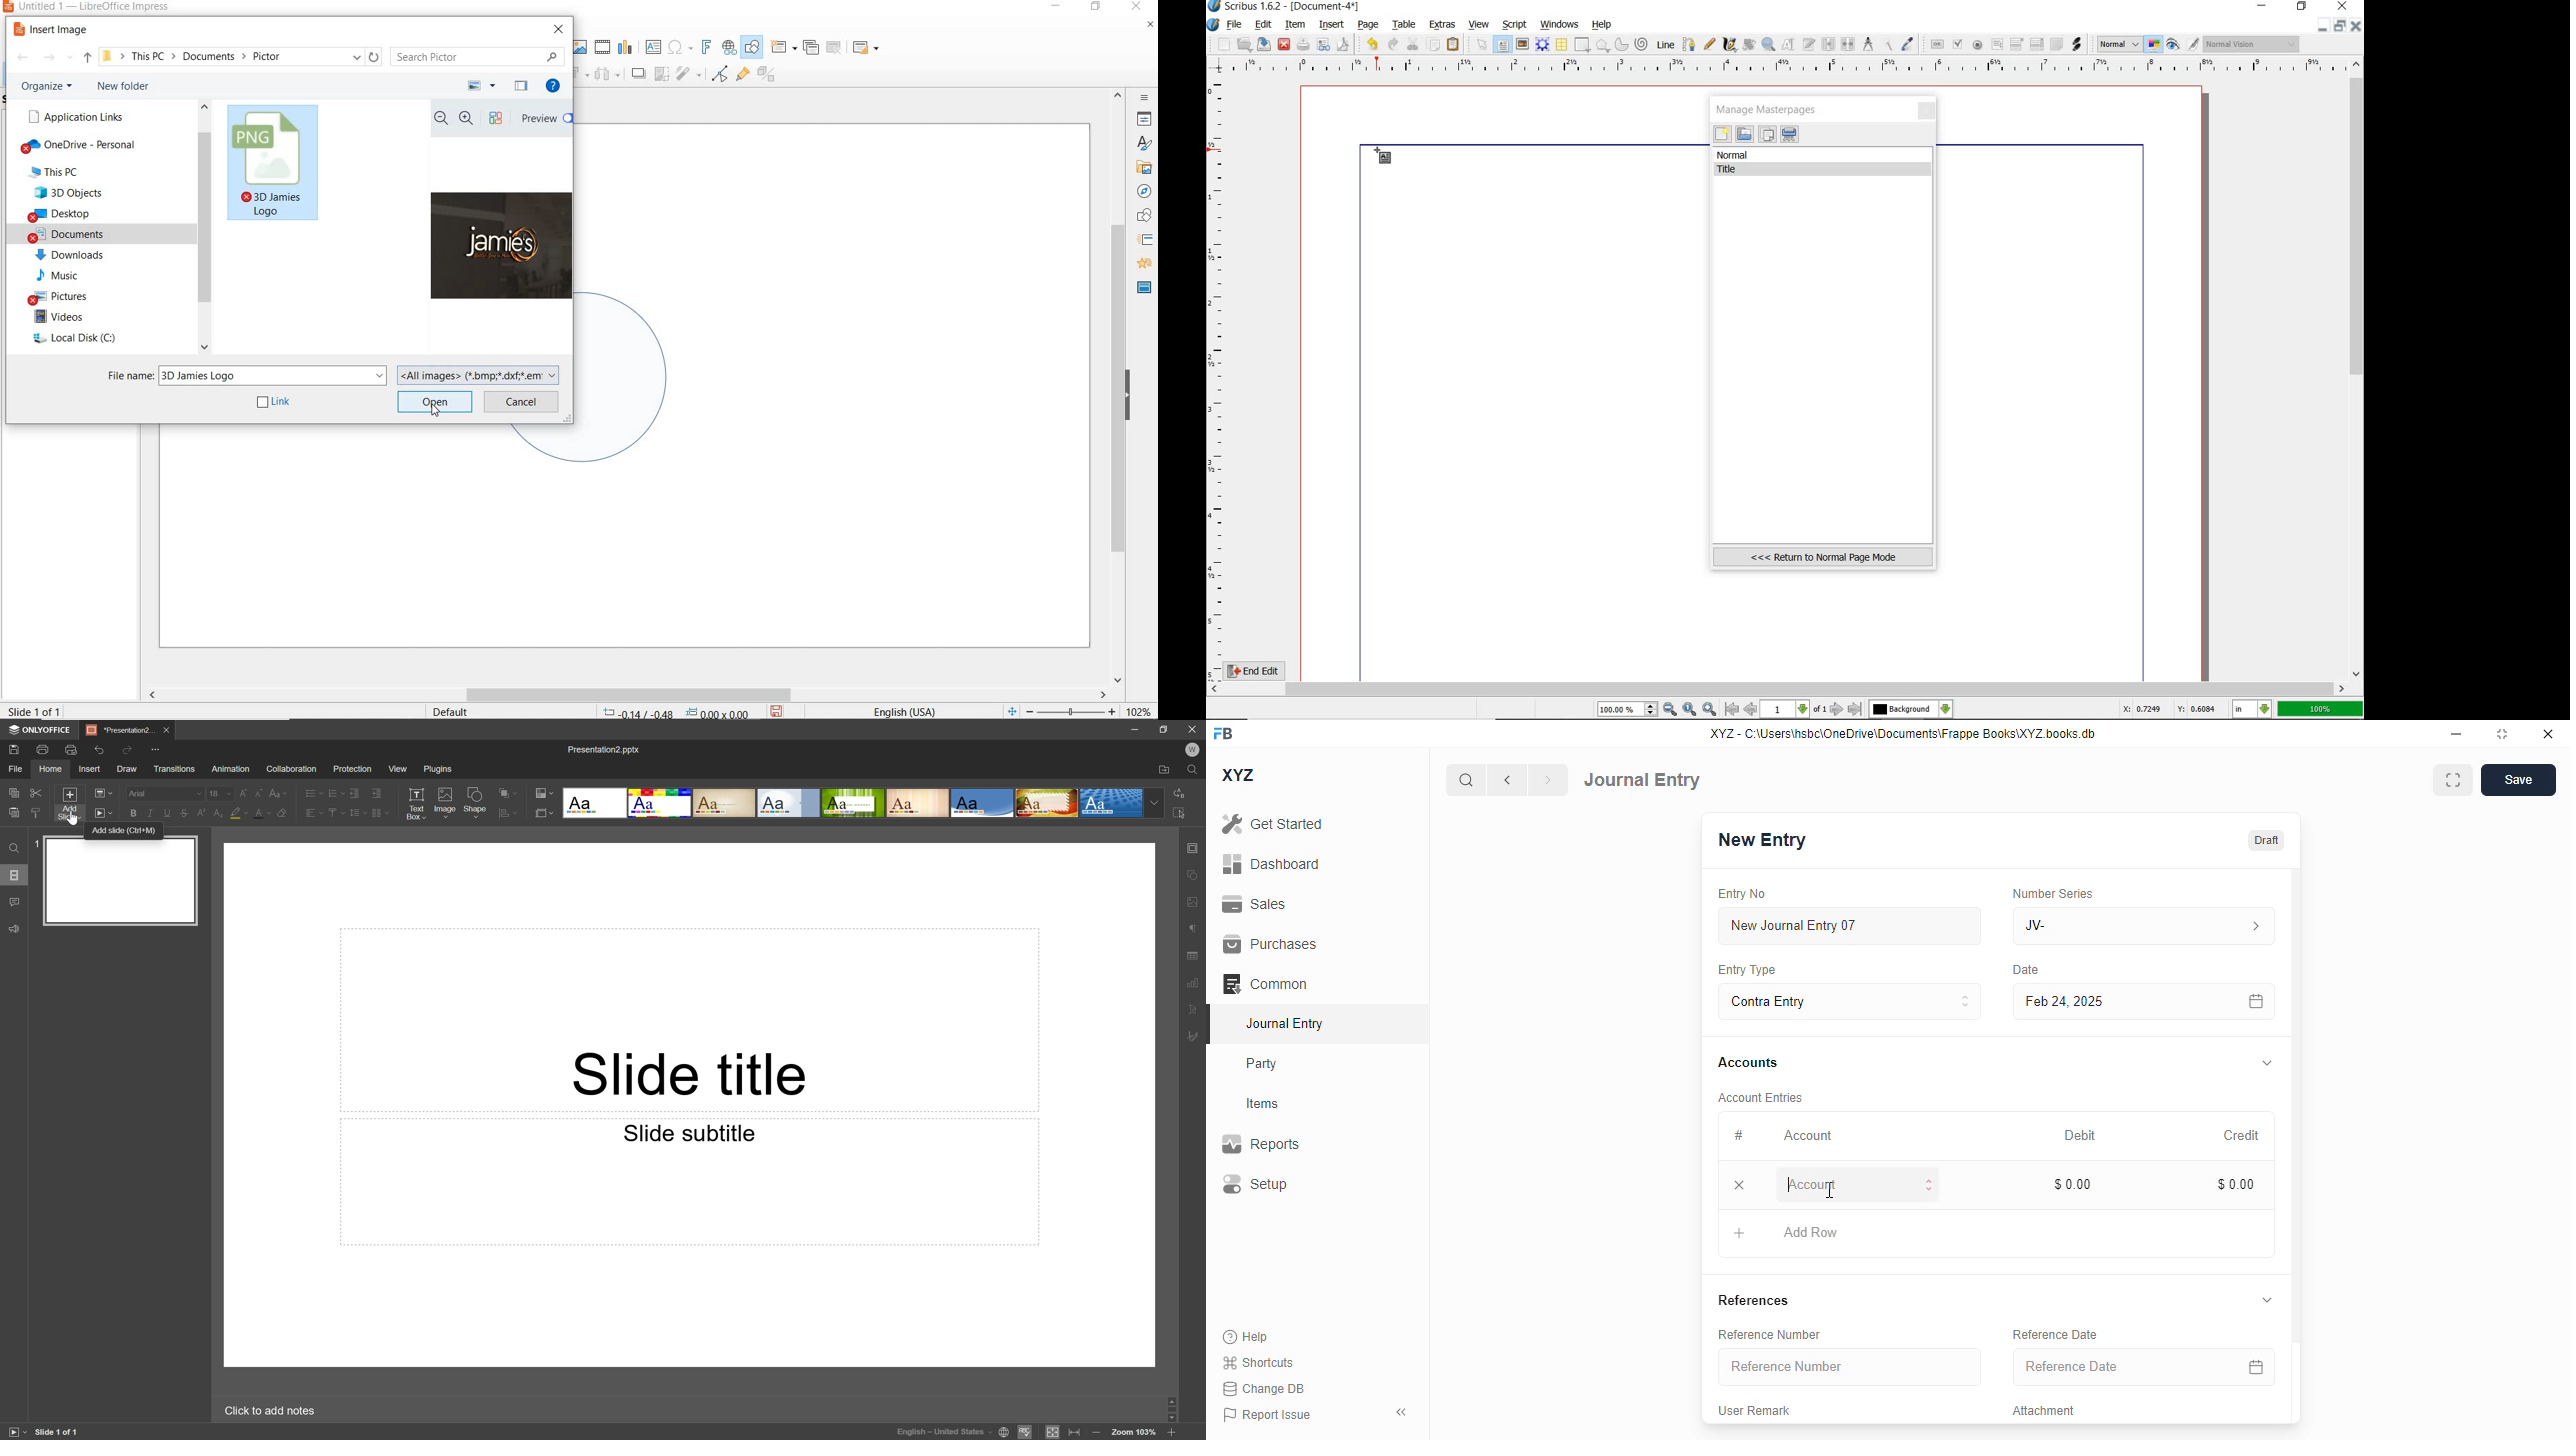  What do you see at coordinates (1772, 1334) in the screenshot?
I see `reference number` at bounding box center [1772, 1334].